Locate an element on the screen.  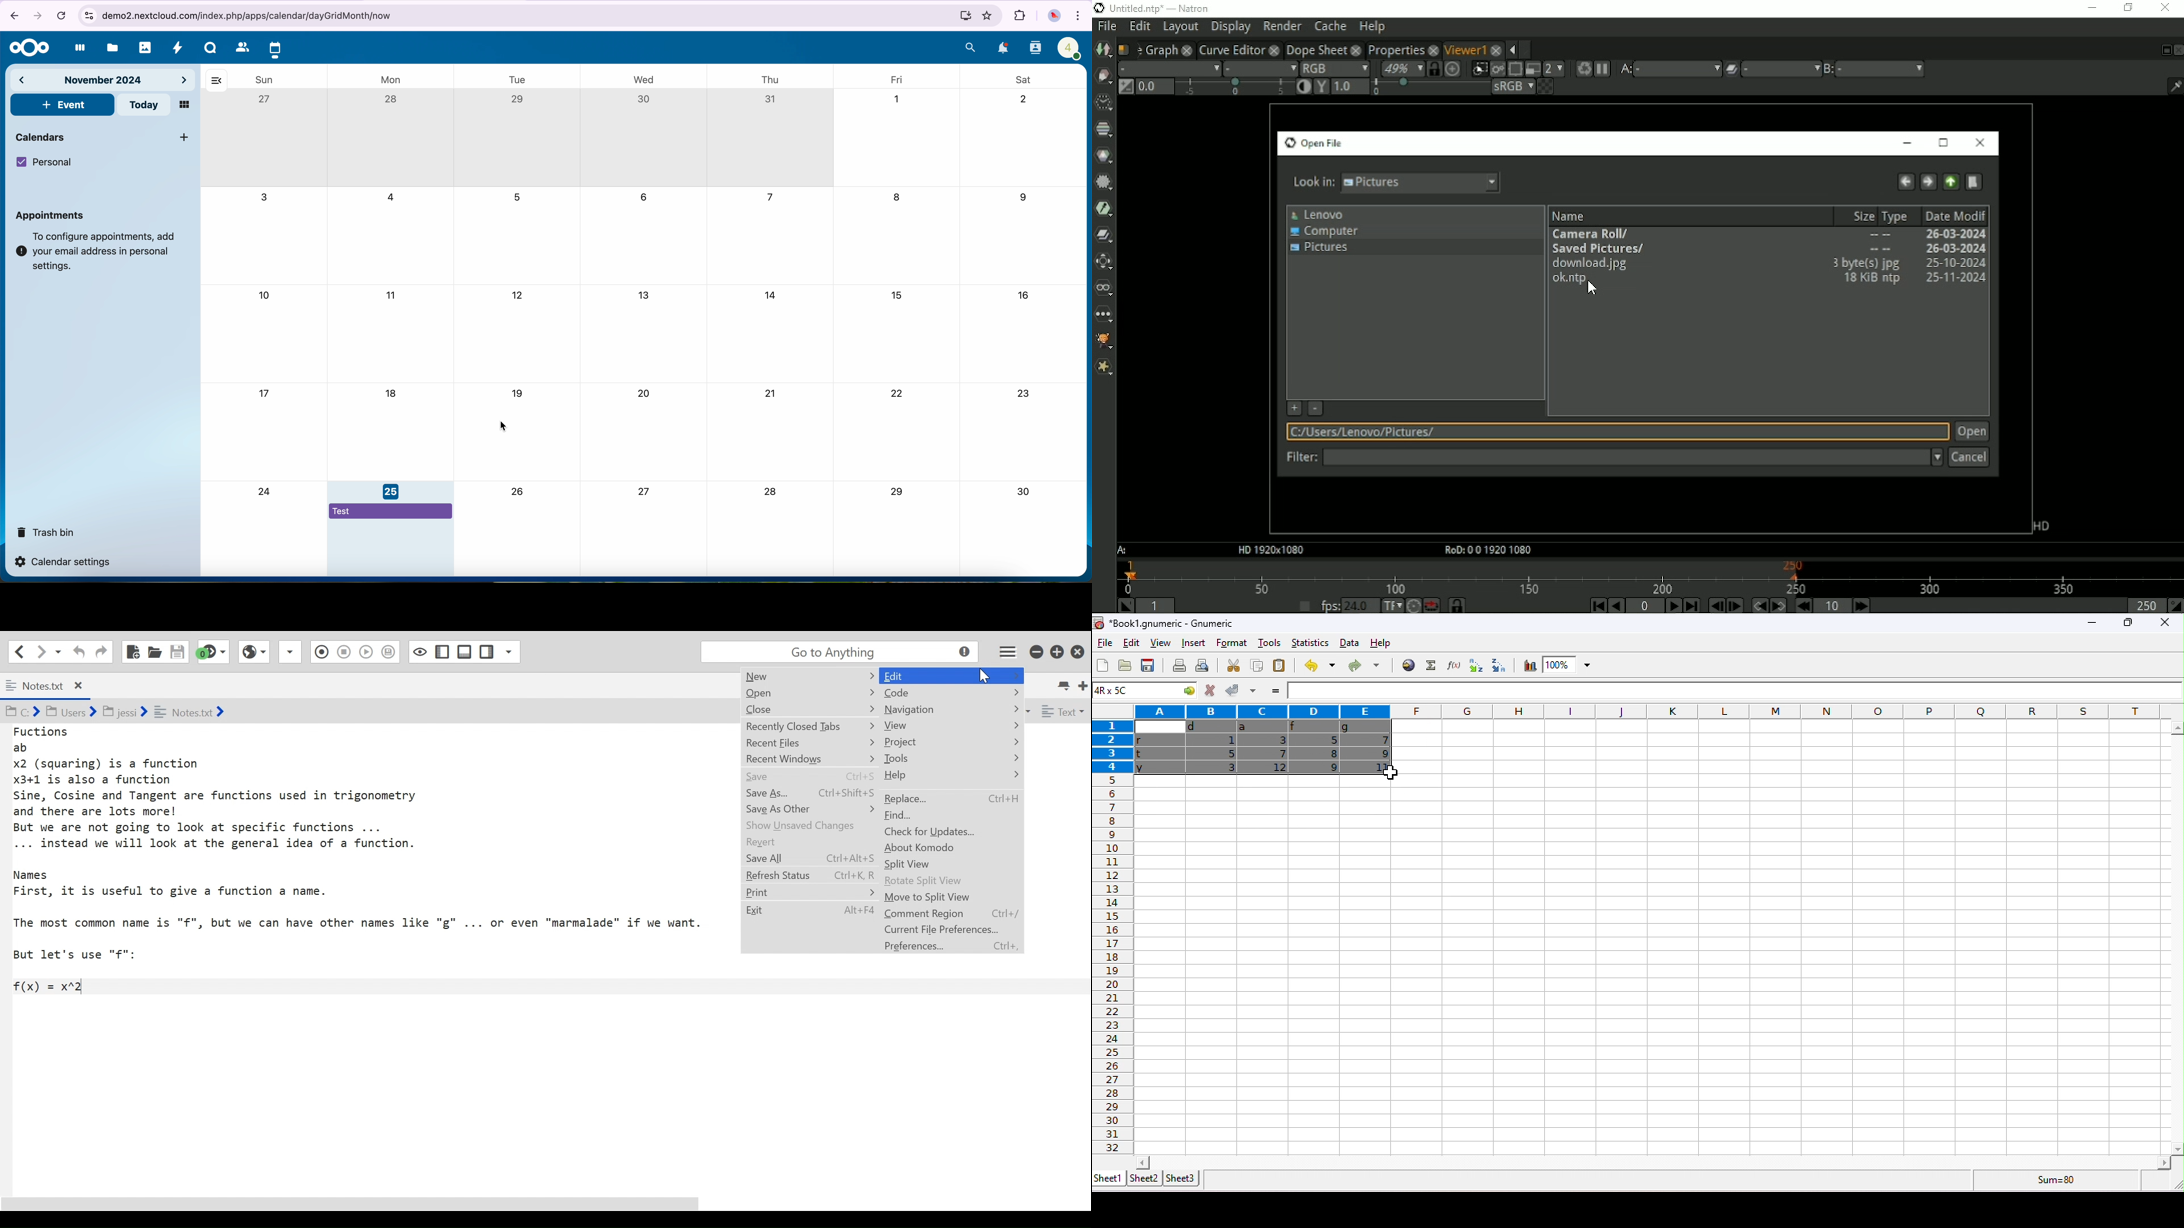
navigate foward is located at coordinates (36, 17).